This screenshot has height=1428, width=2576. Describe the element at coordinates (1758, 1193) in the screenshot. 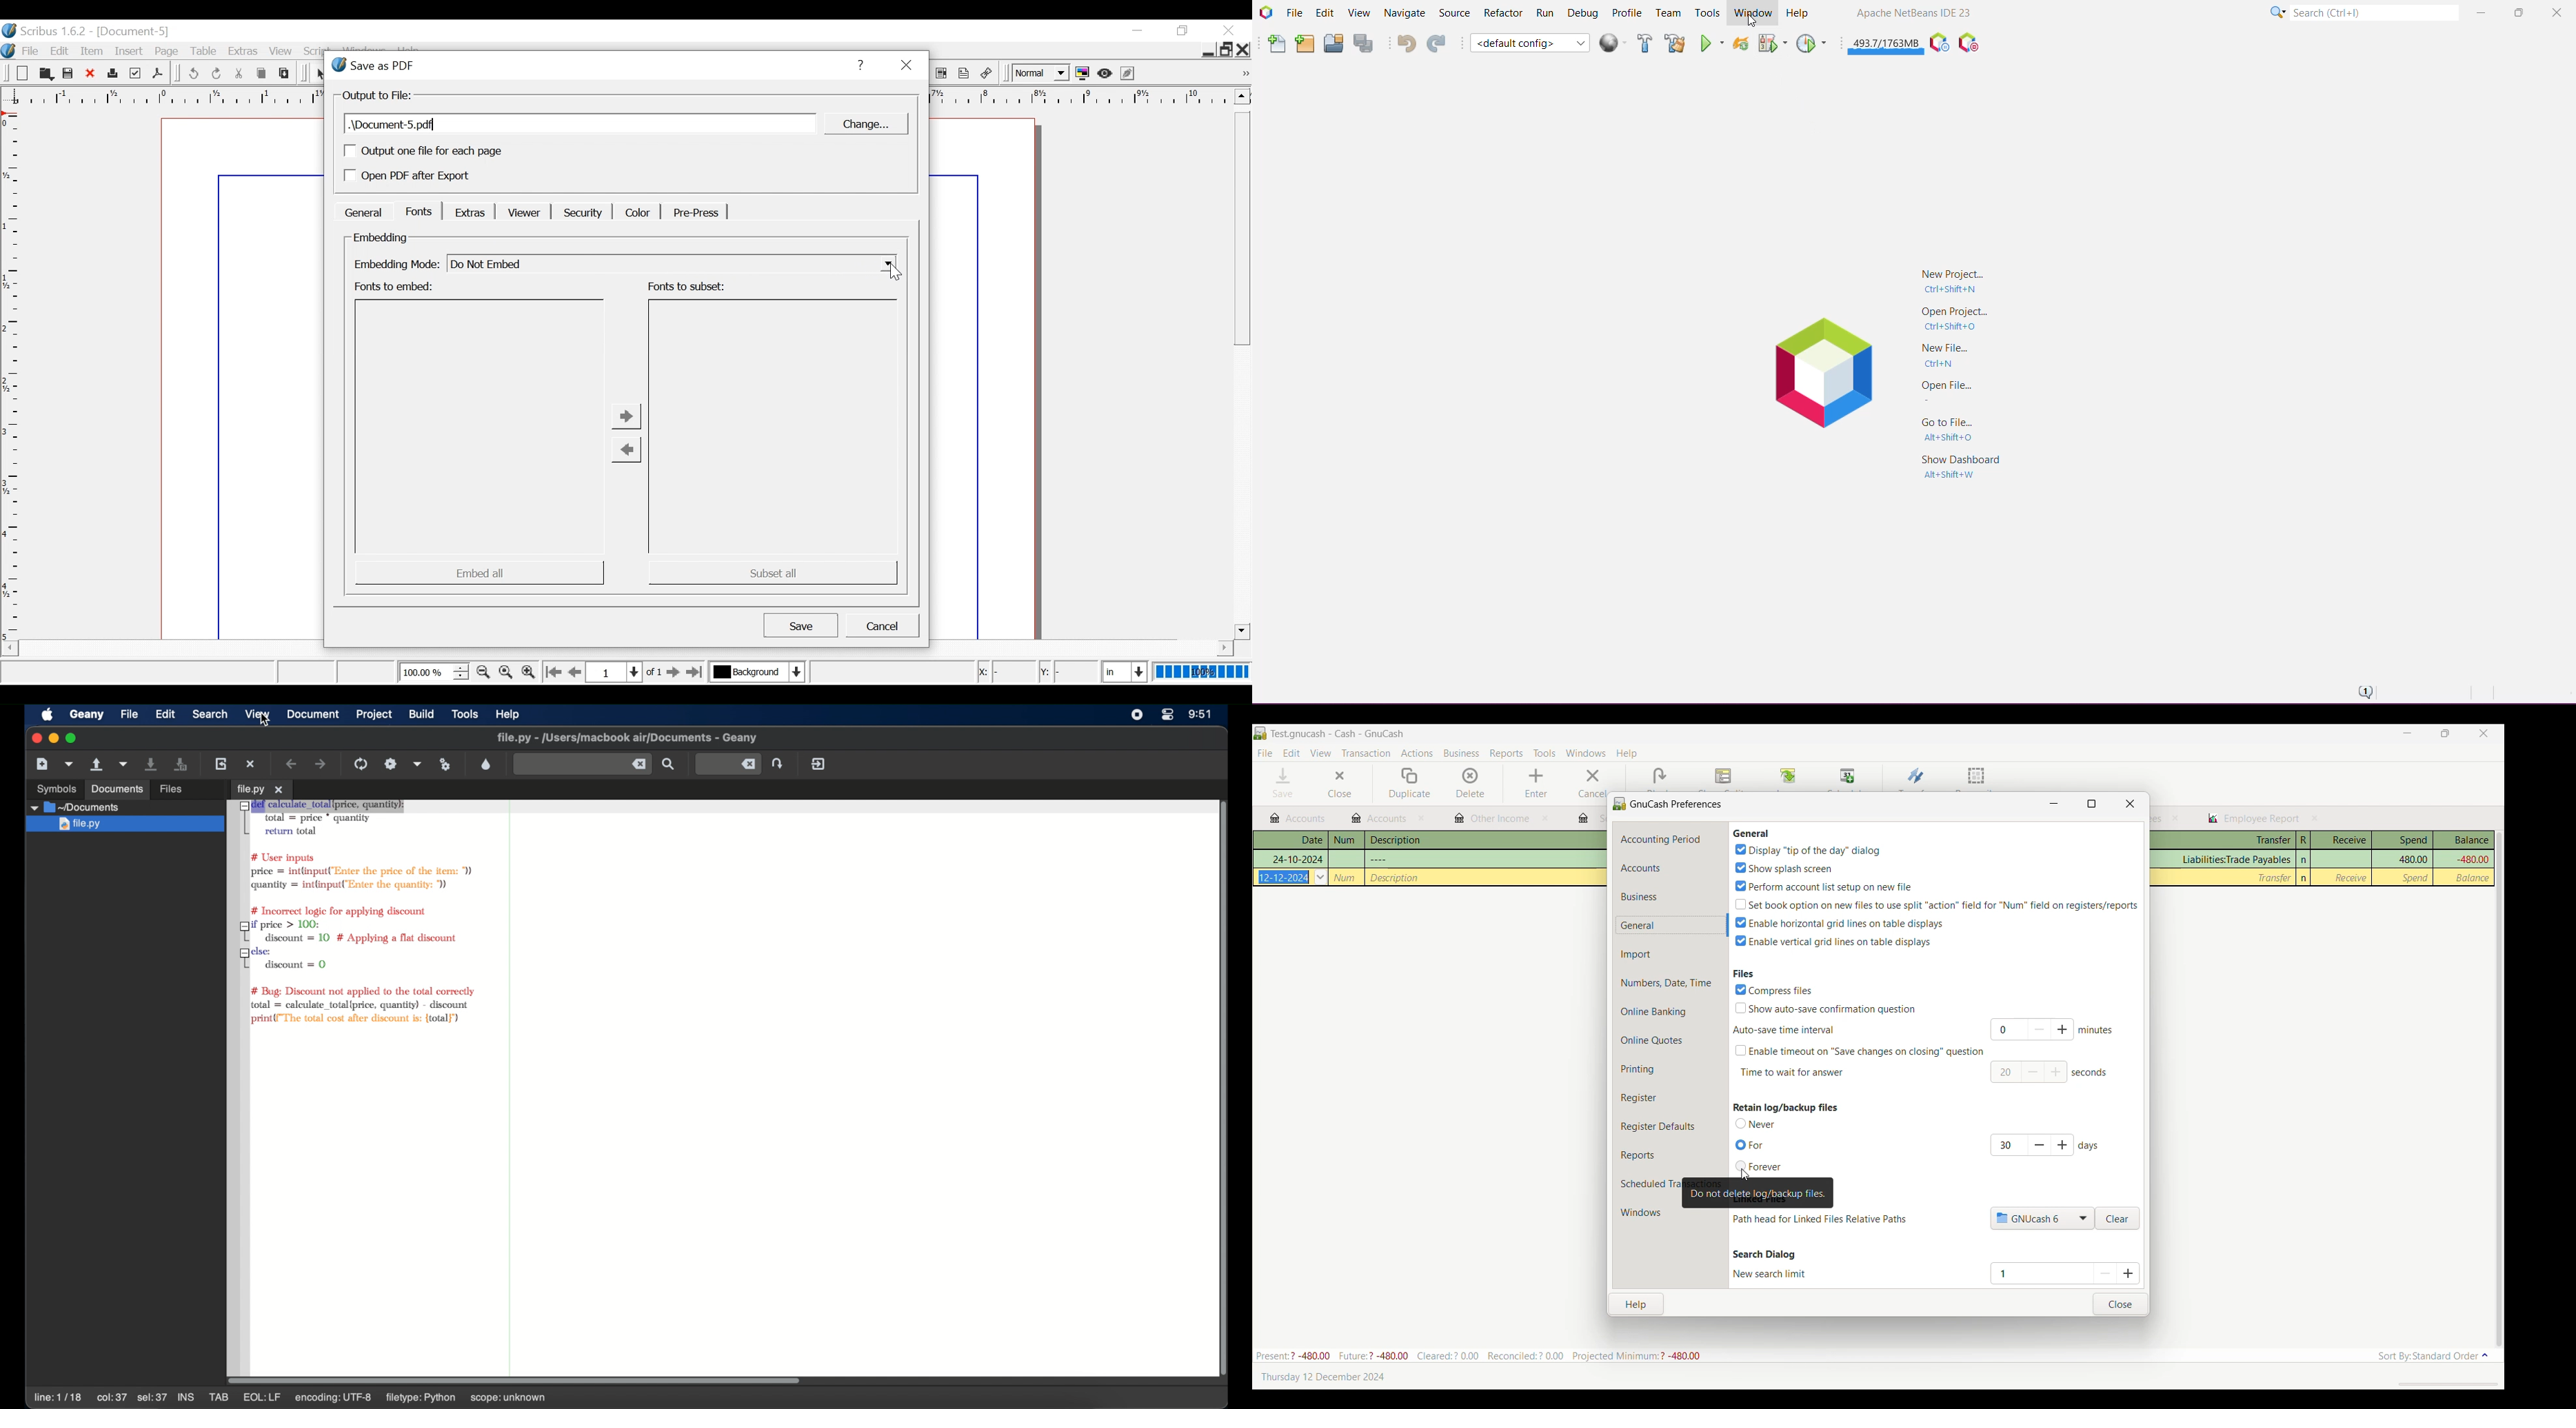

I see `Description of current selection` at that location.